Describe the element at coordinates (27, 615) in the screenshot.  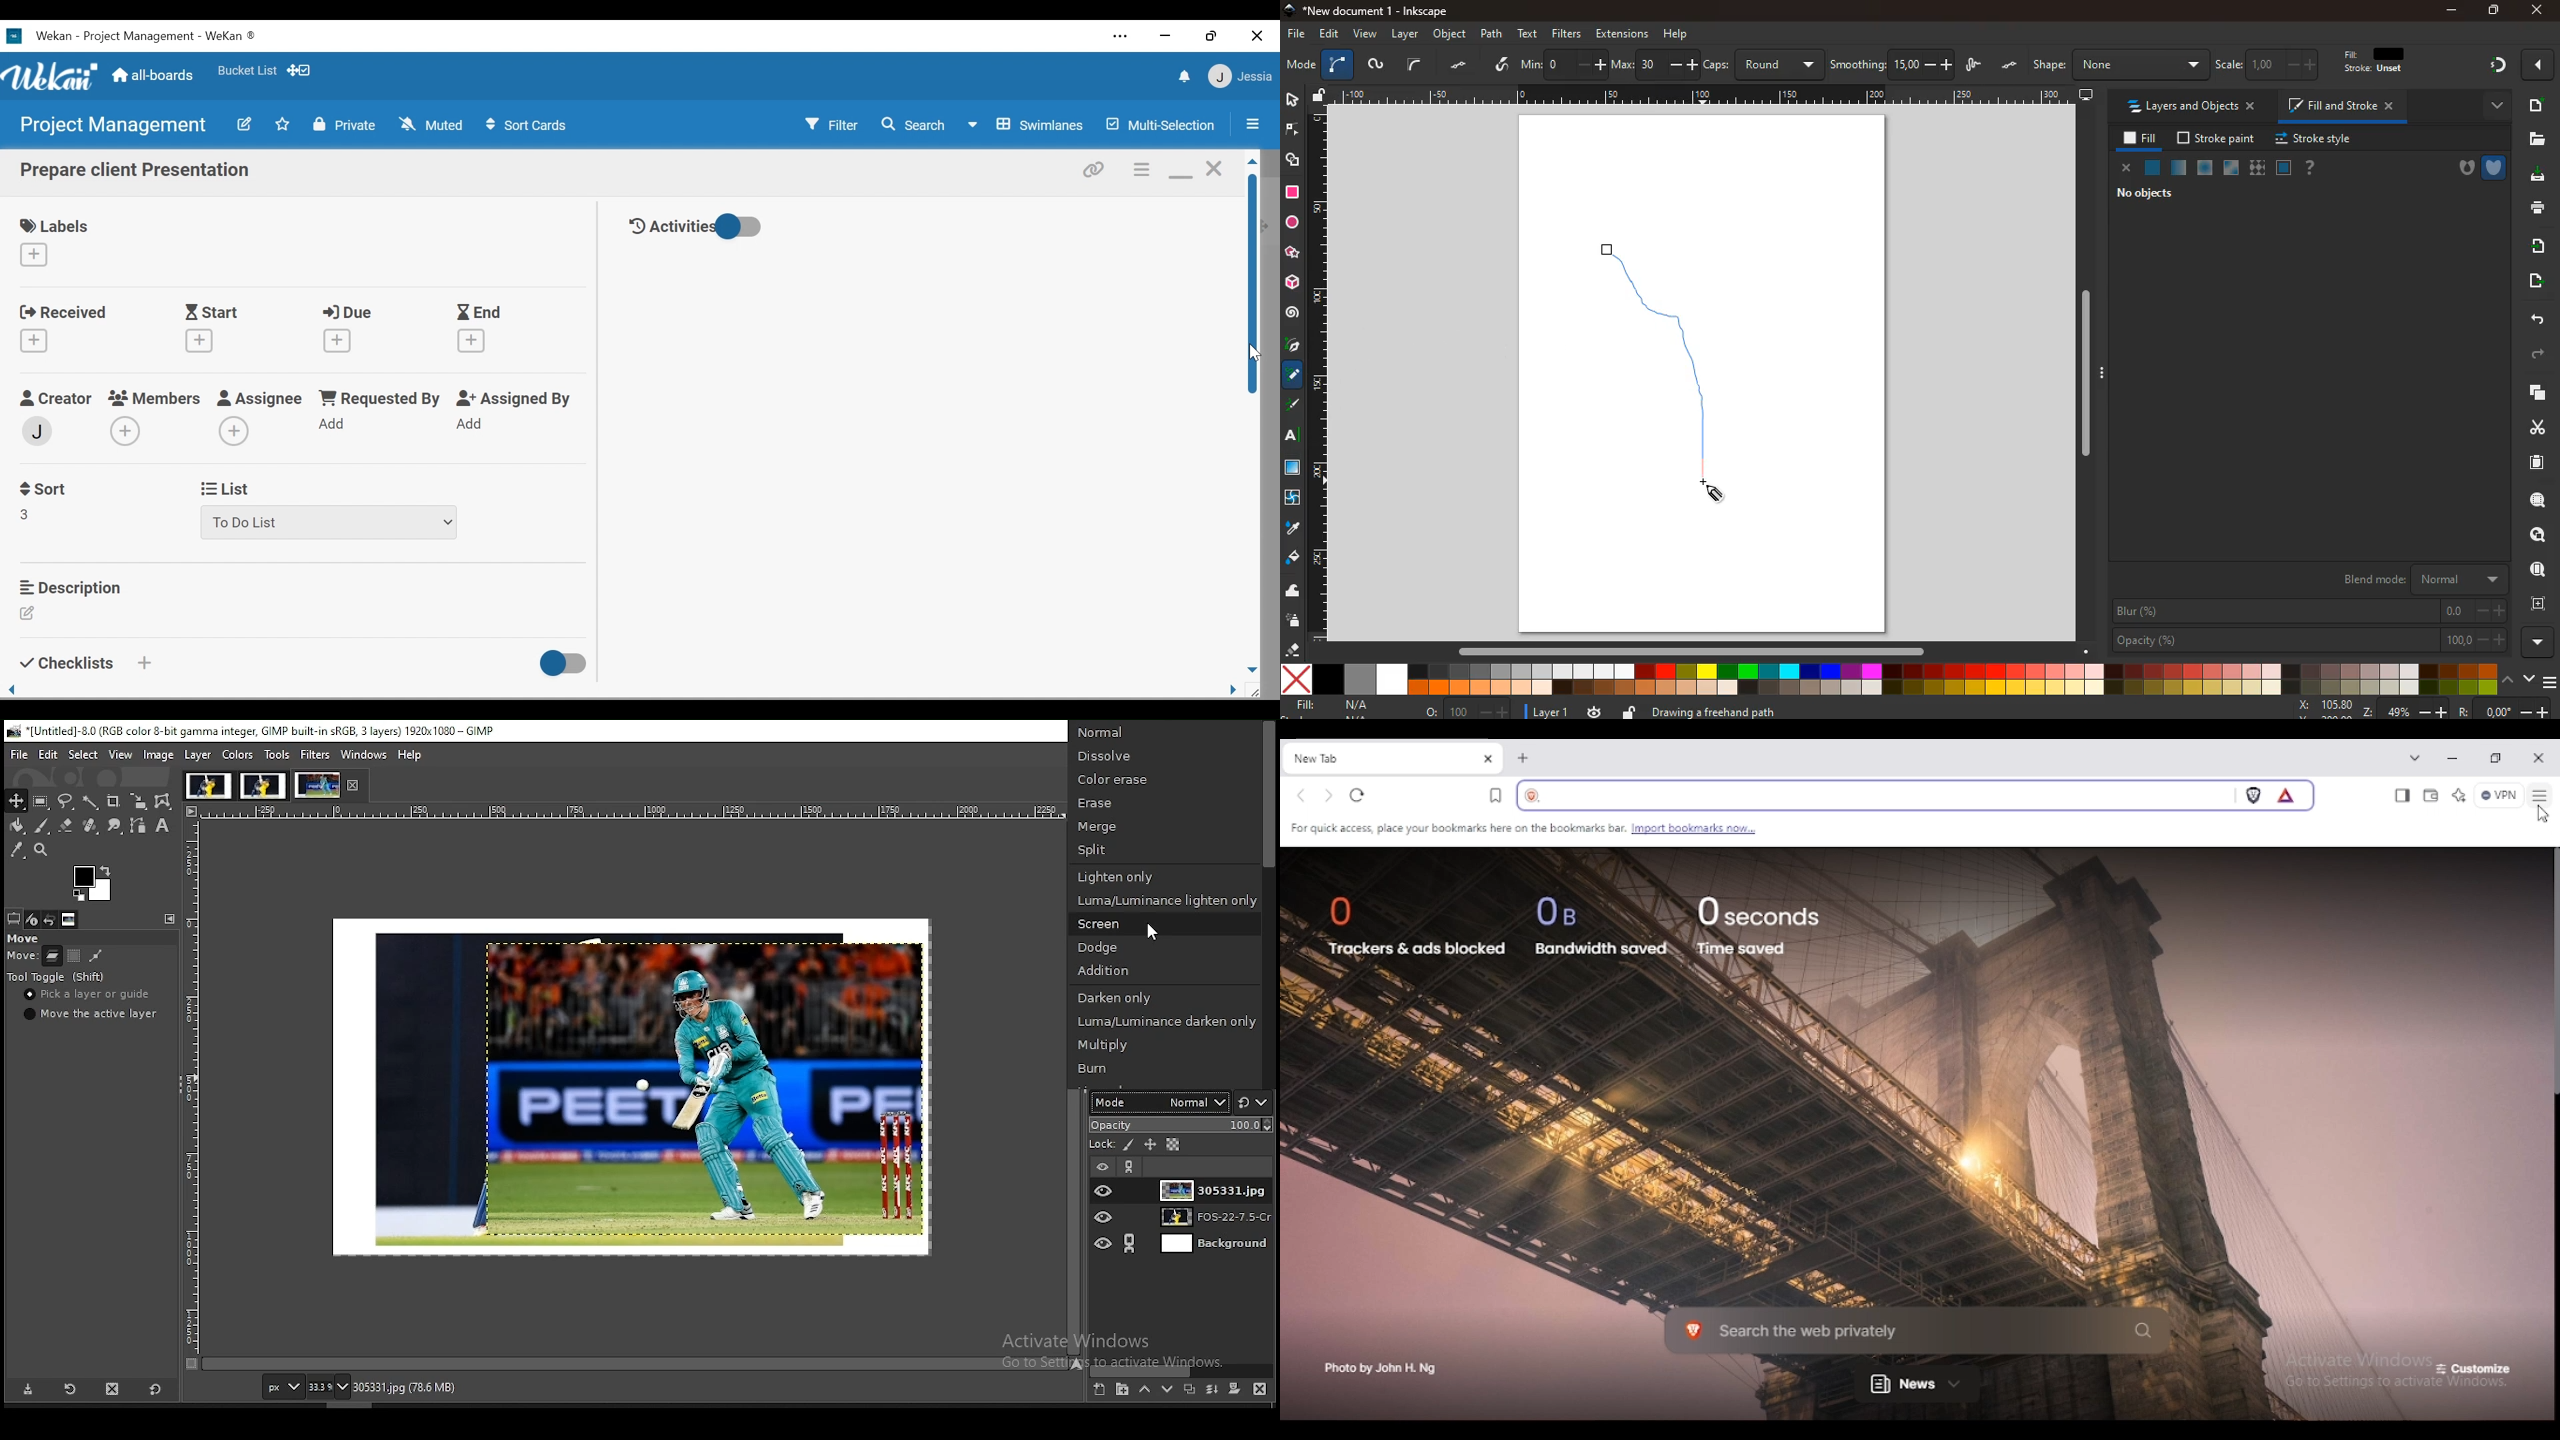
I see `Edit` at that location.